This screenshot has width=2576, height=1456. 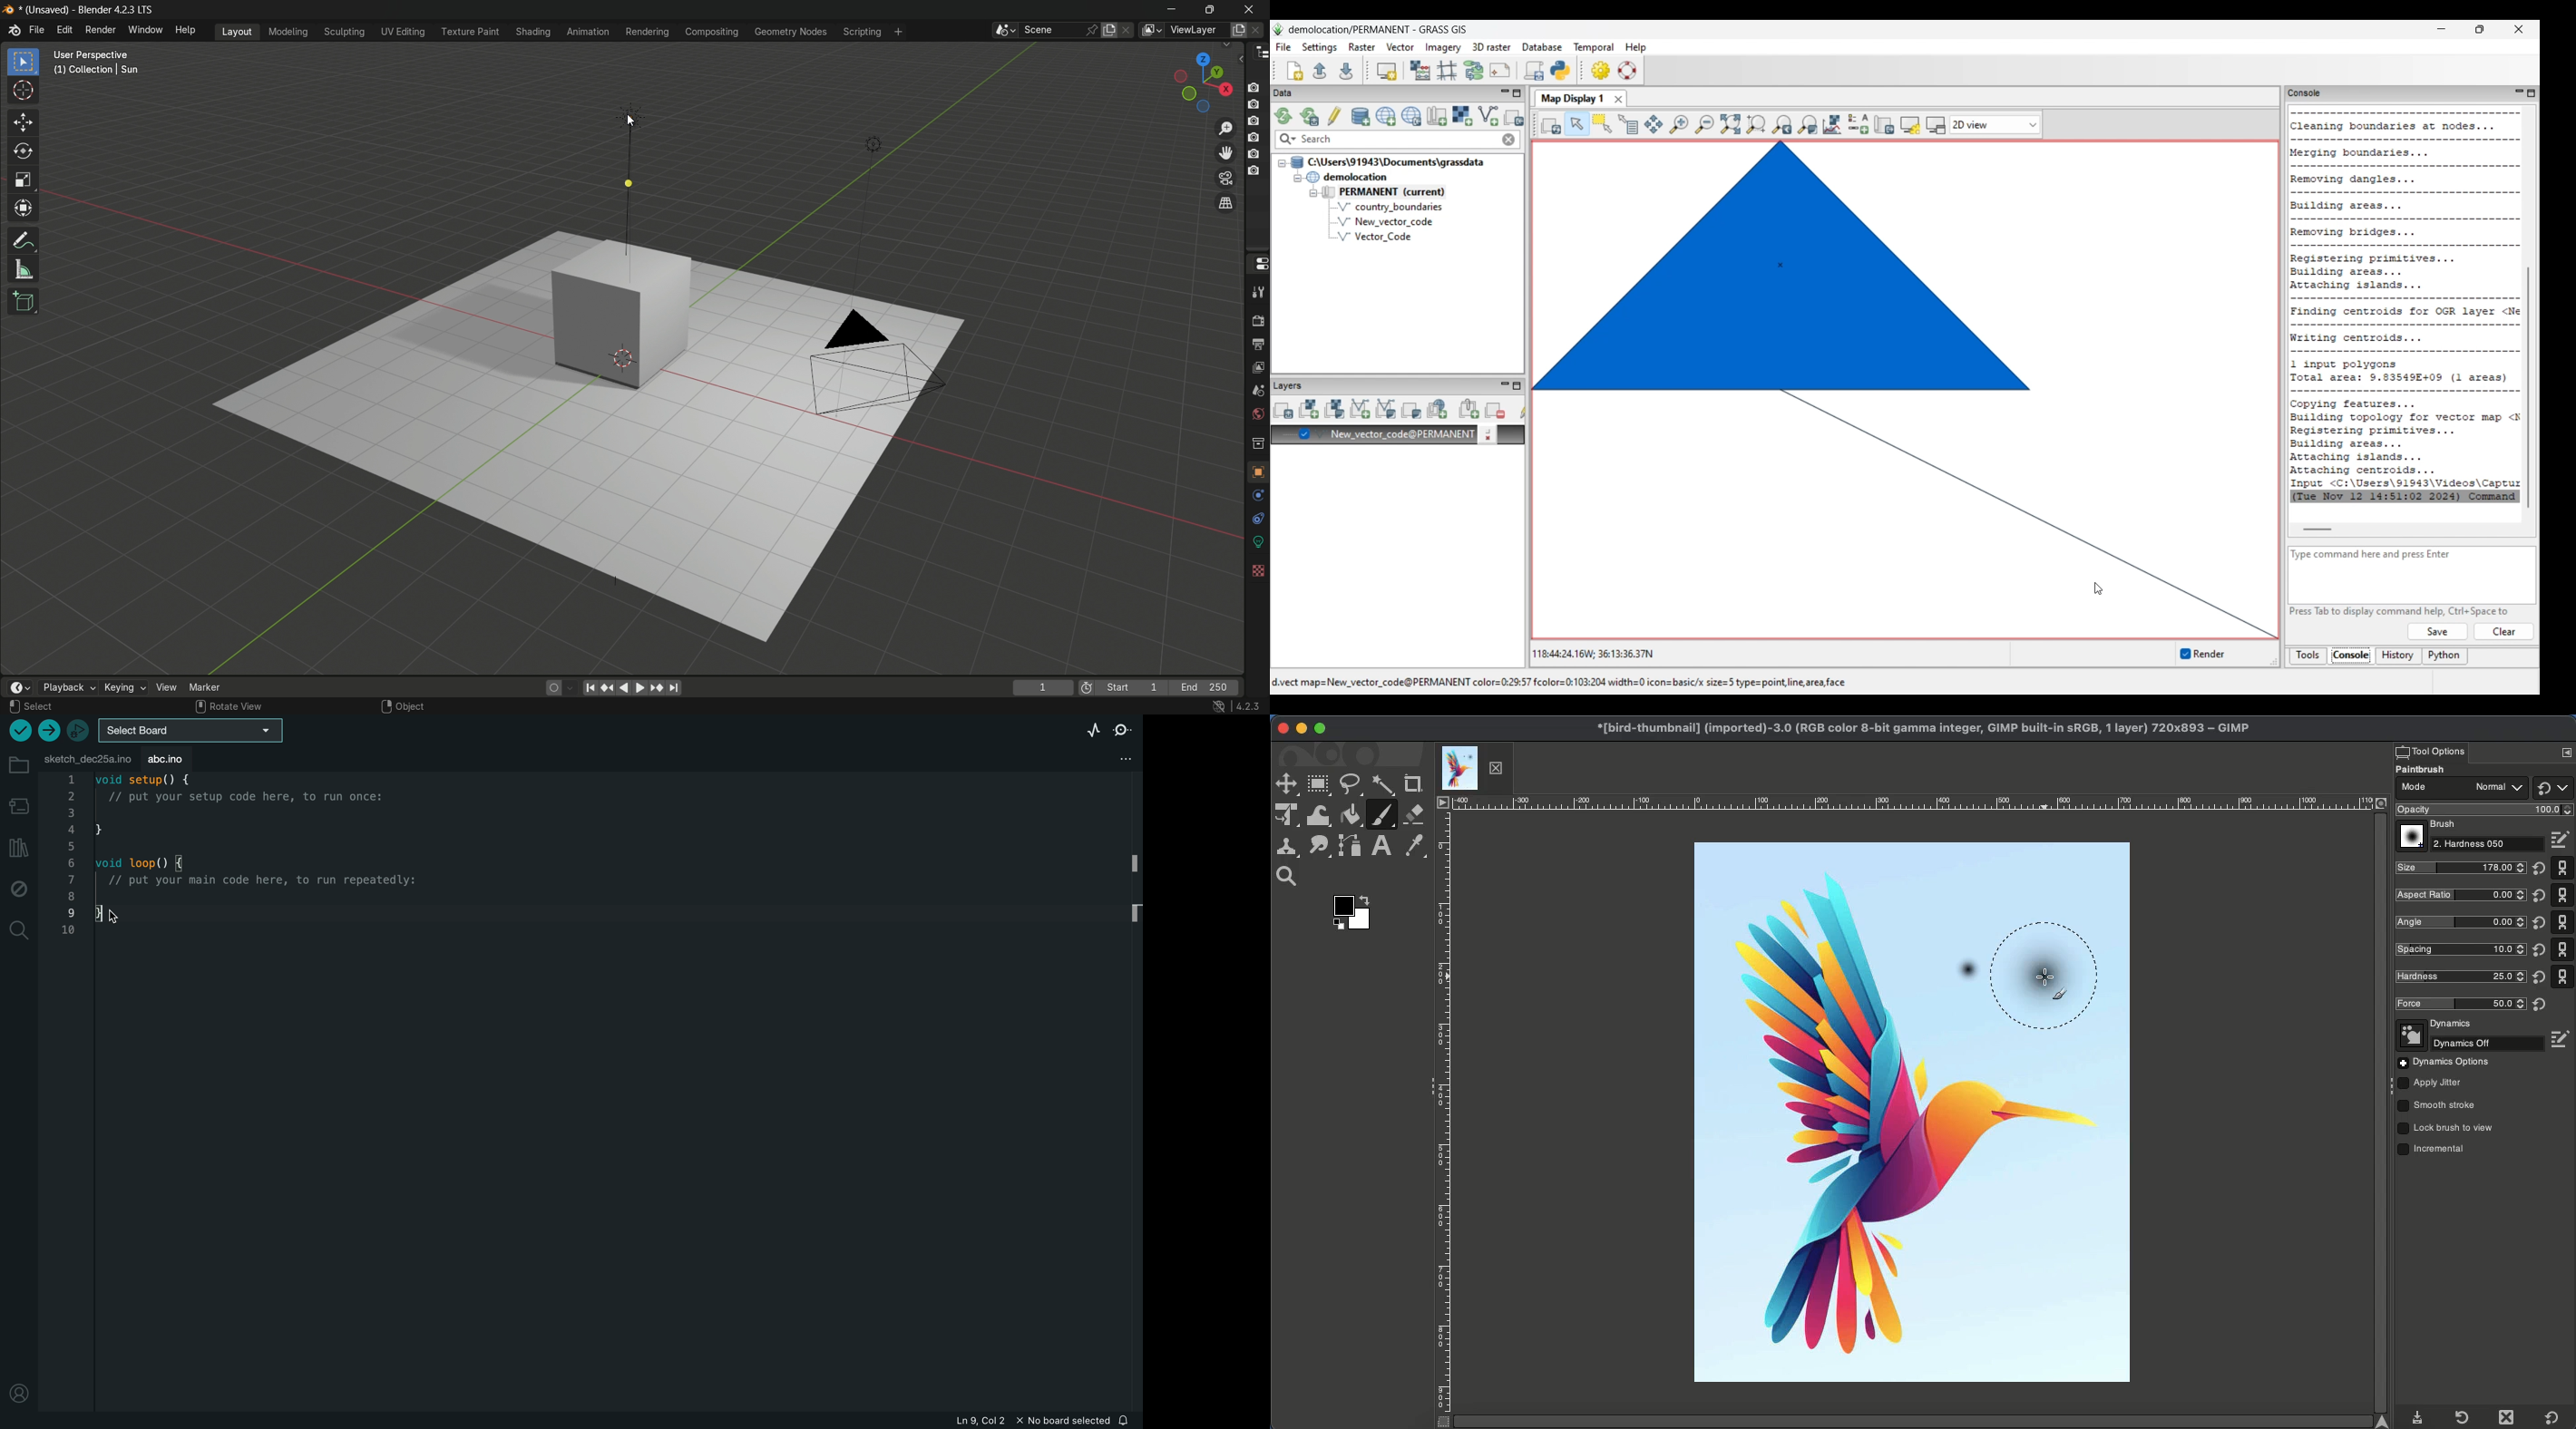 I want to click on Default, so click(x=2552, y=787).